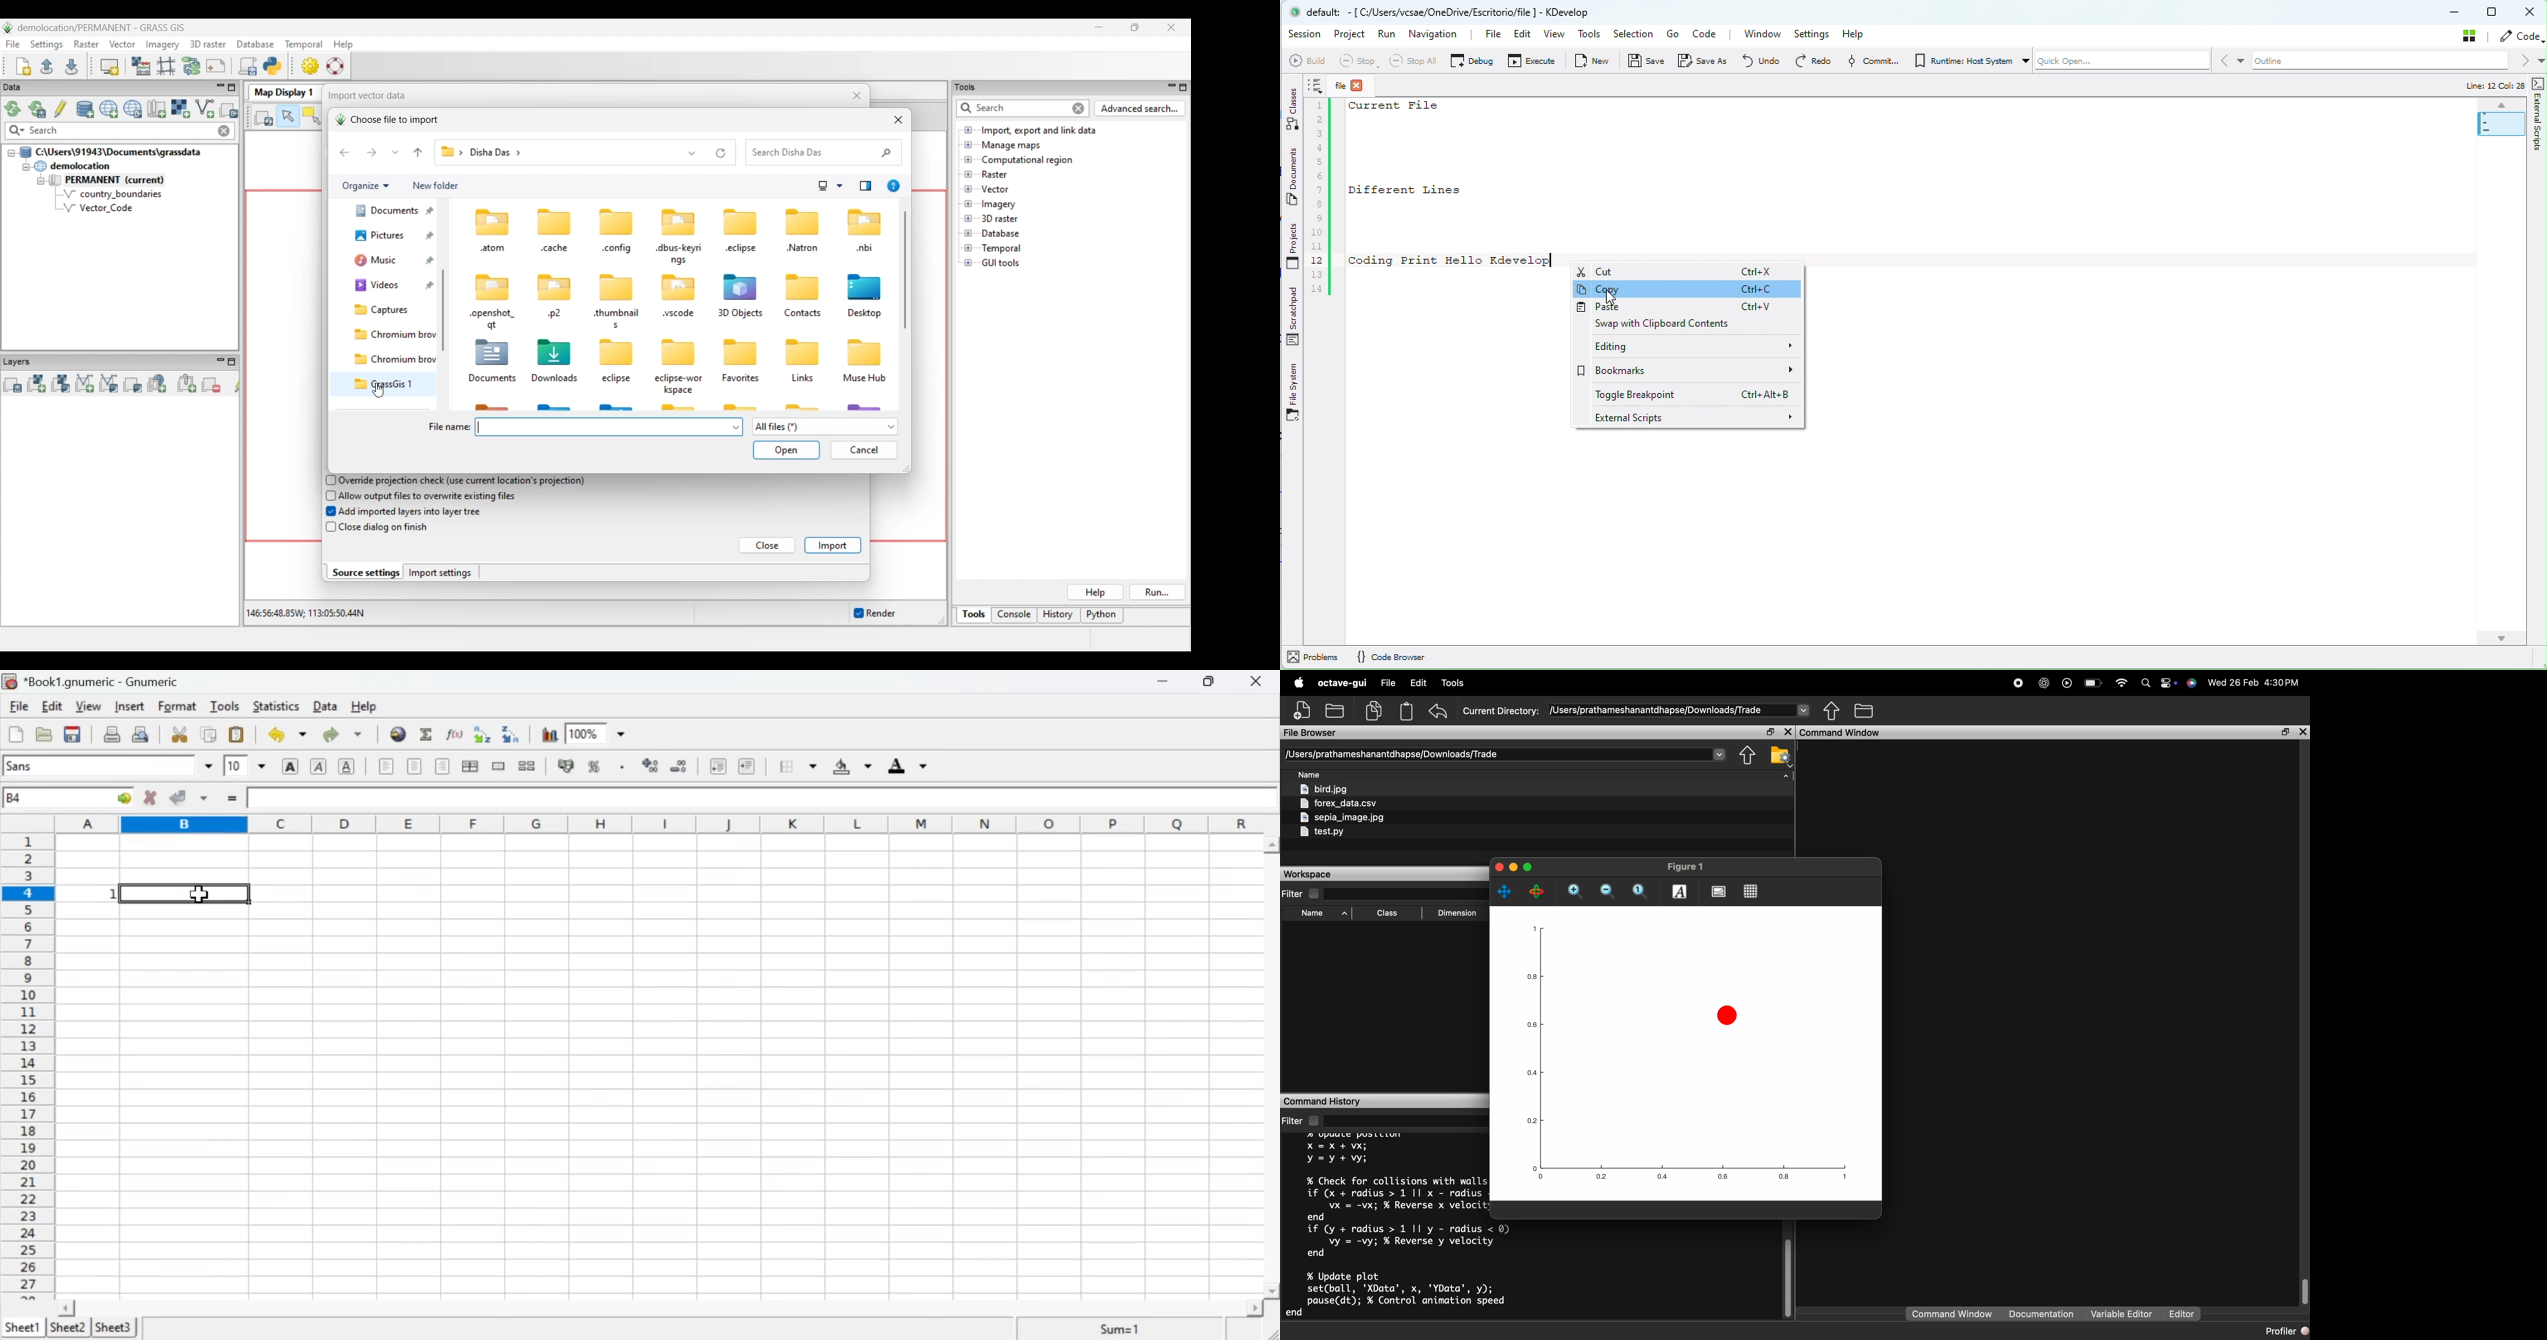 The height and width of the screenshot is (1344, 2548). I want to click on Help, so click(370, 707).